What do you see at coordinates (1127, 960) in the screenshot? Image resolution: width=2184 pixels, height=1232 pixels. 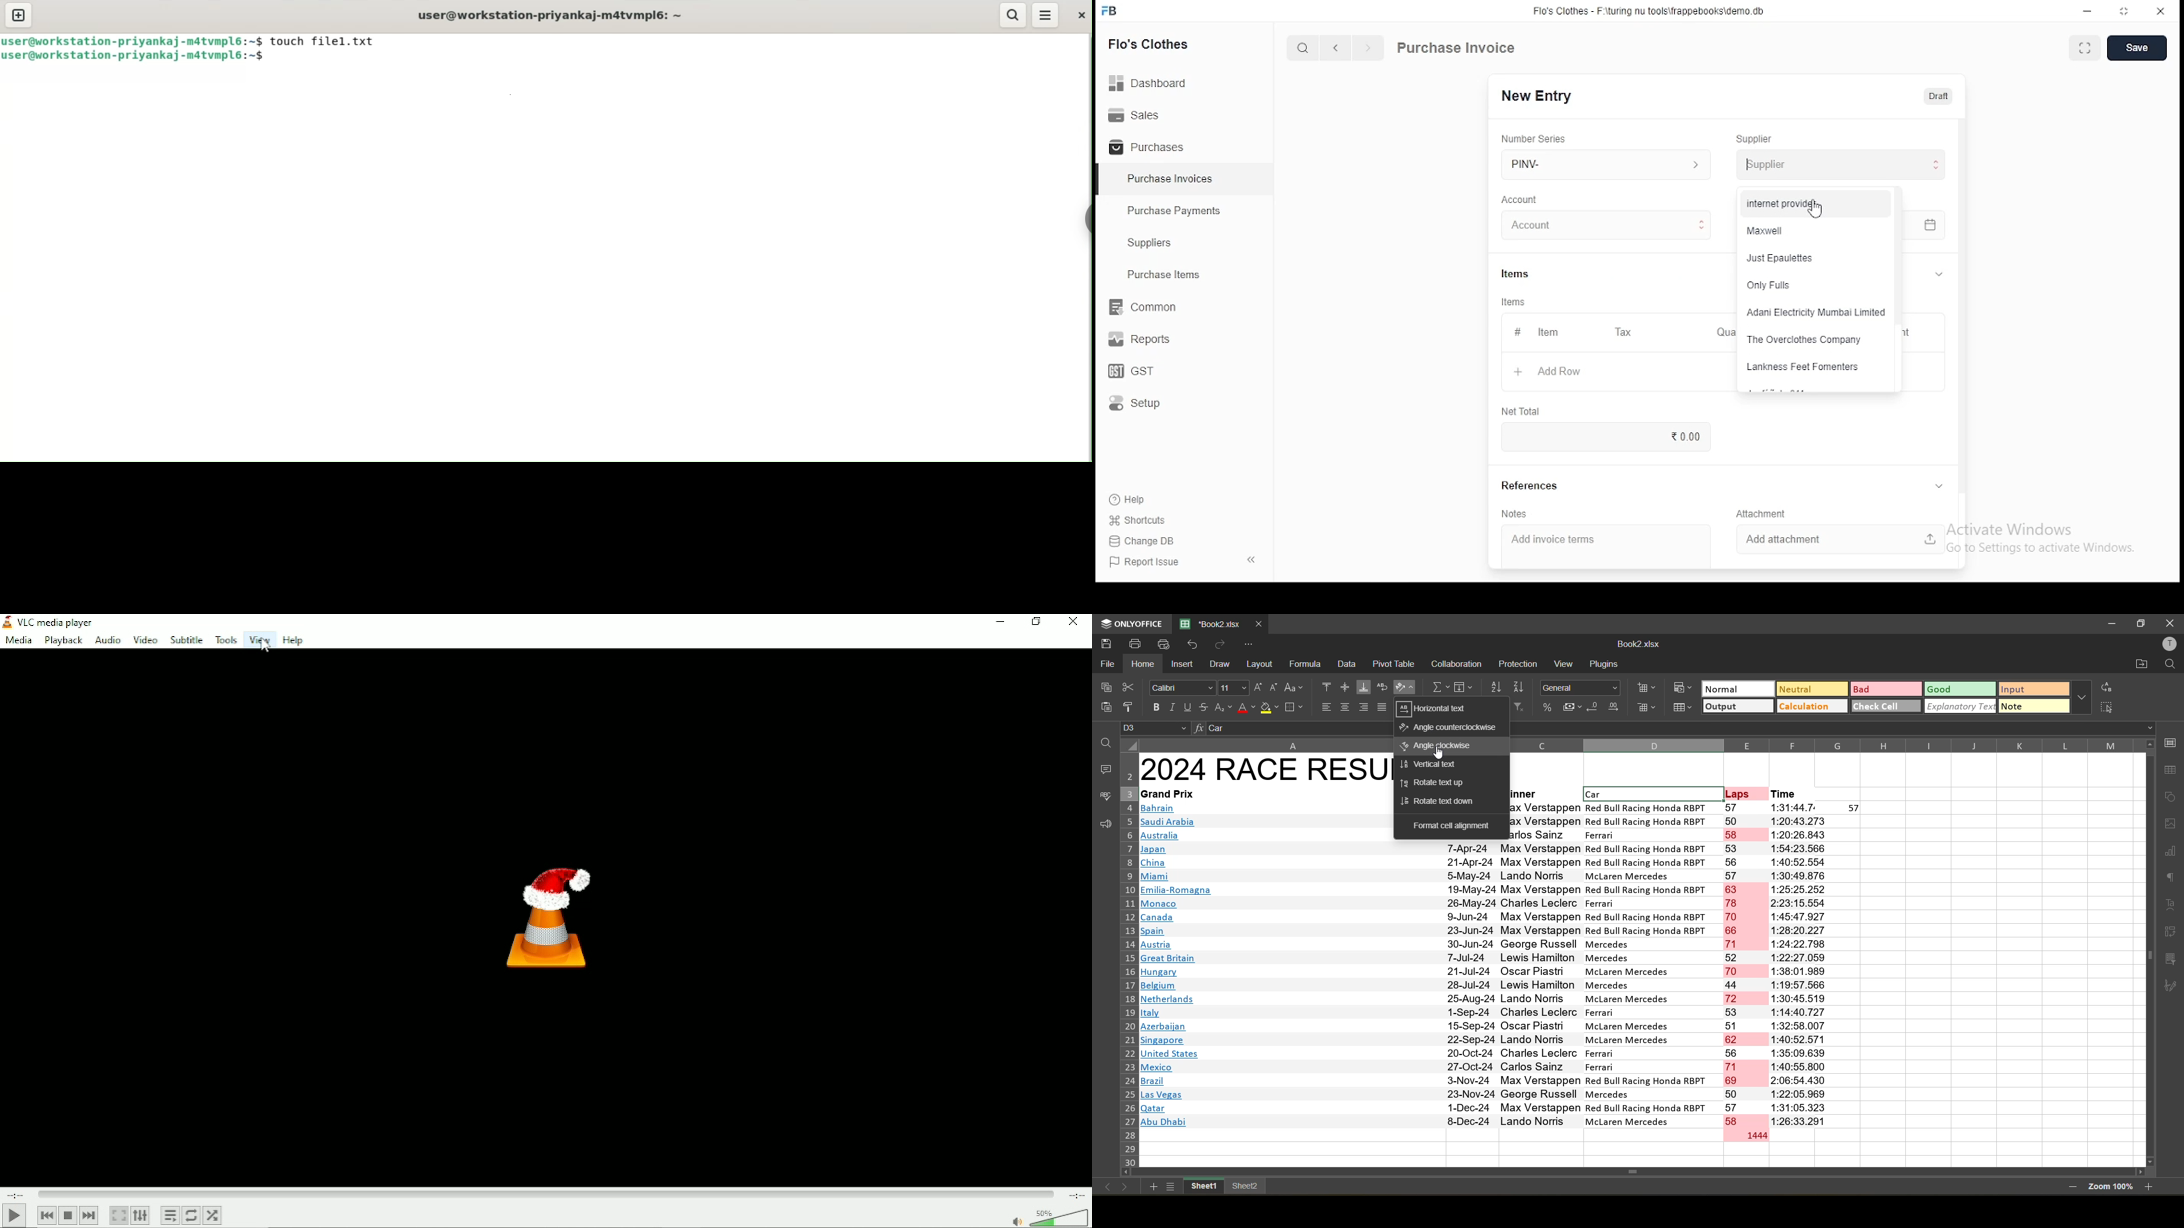 I see `row number` at bounding box center [1127, 960].